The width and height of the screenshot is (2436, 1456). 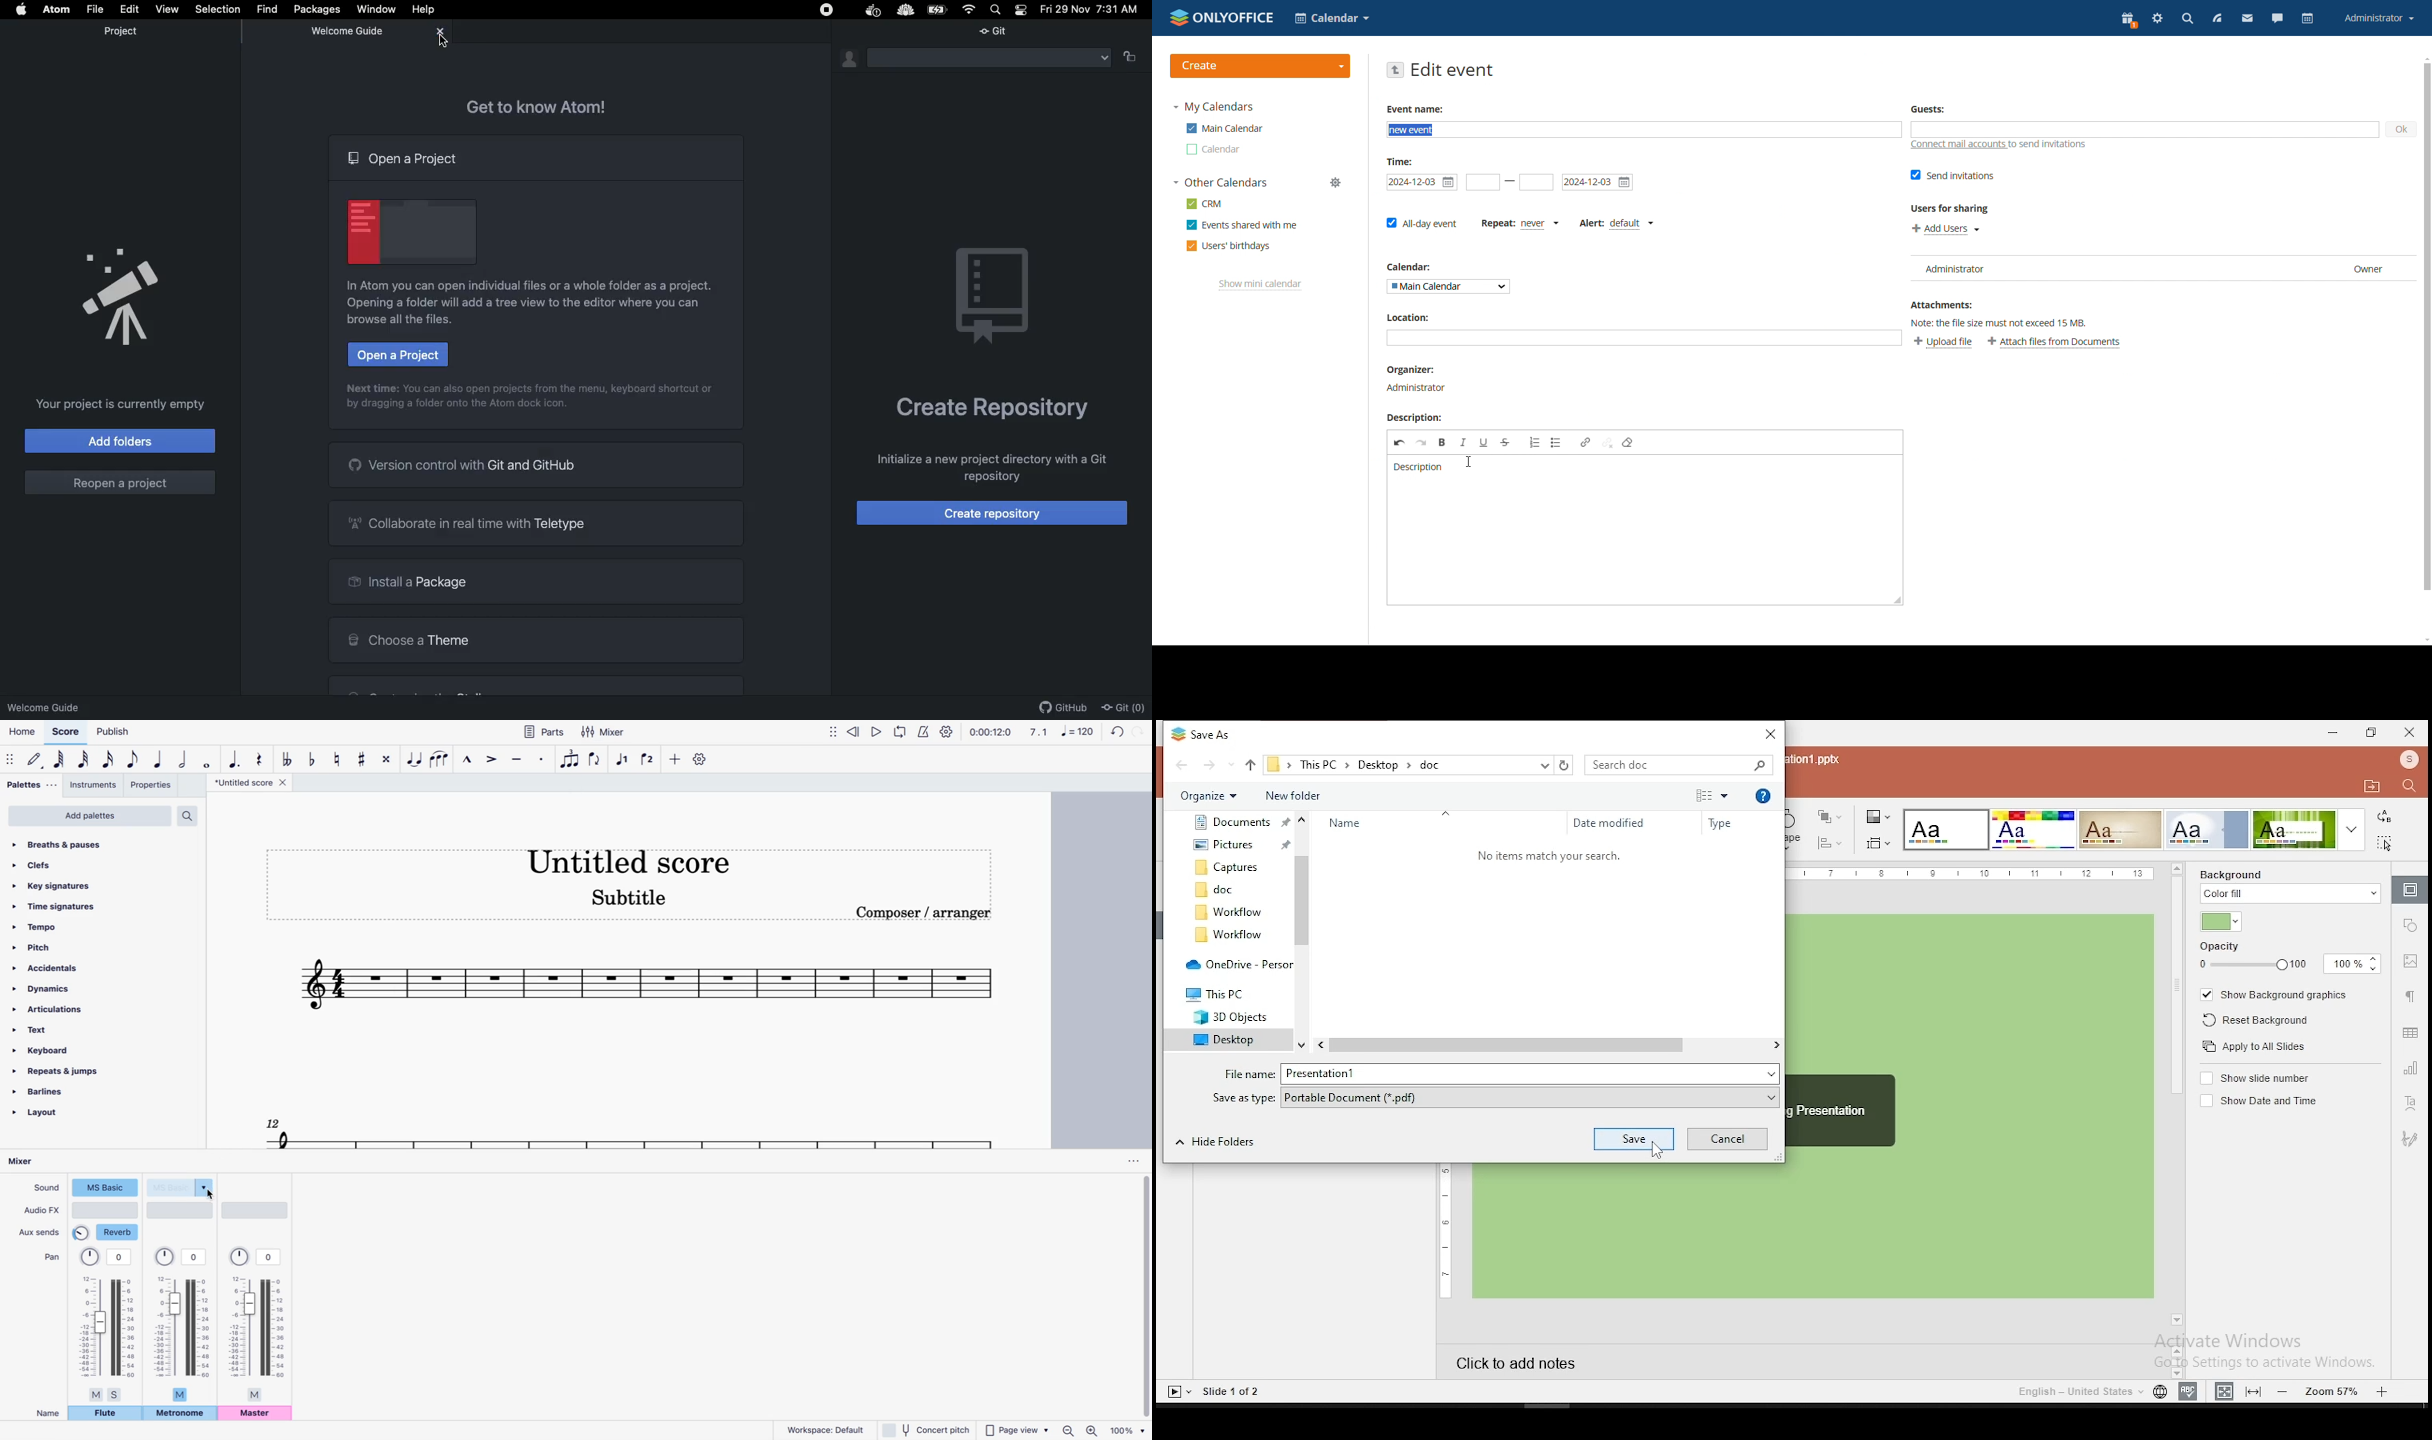 I want to click on redo, so click(x=1422, y=442).